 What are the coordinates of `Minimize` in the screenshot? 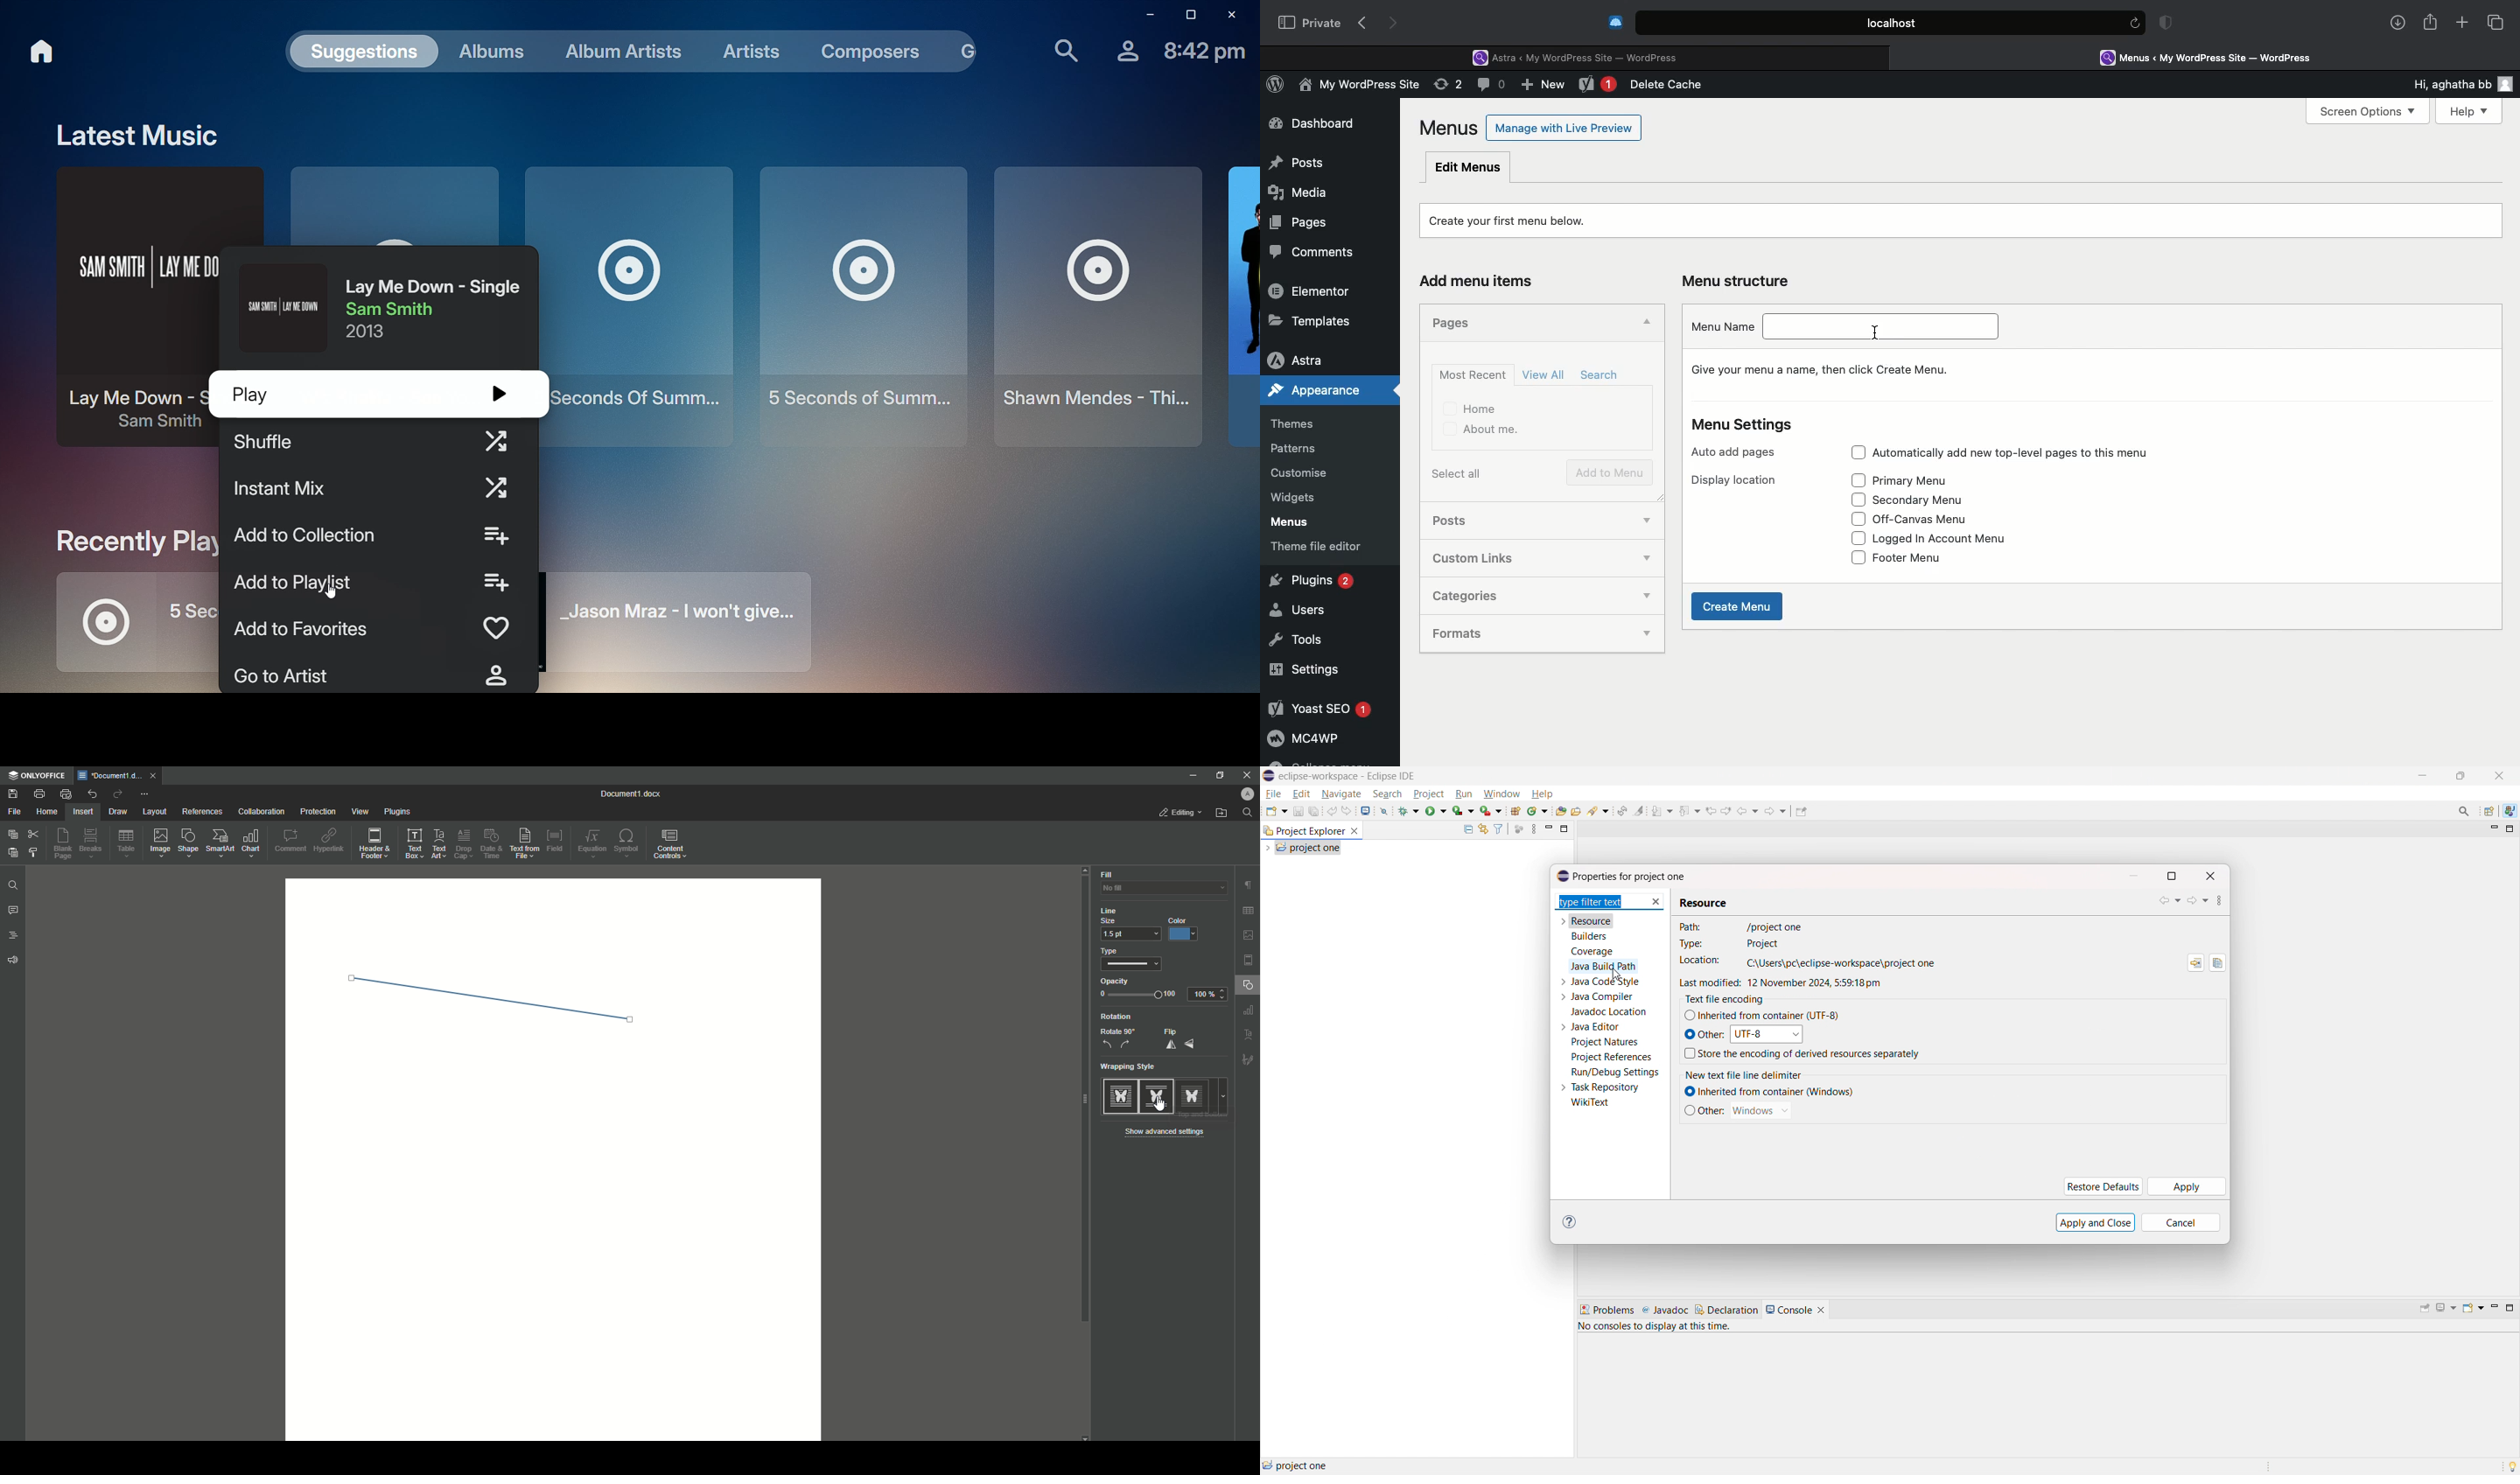 It's located at (1189, 775).